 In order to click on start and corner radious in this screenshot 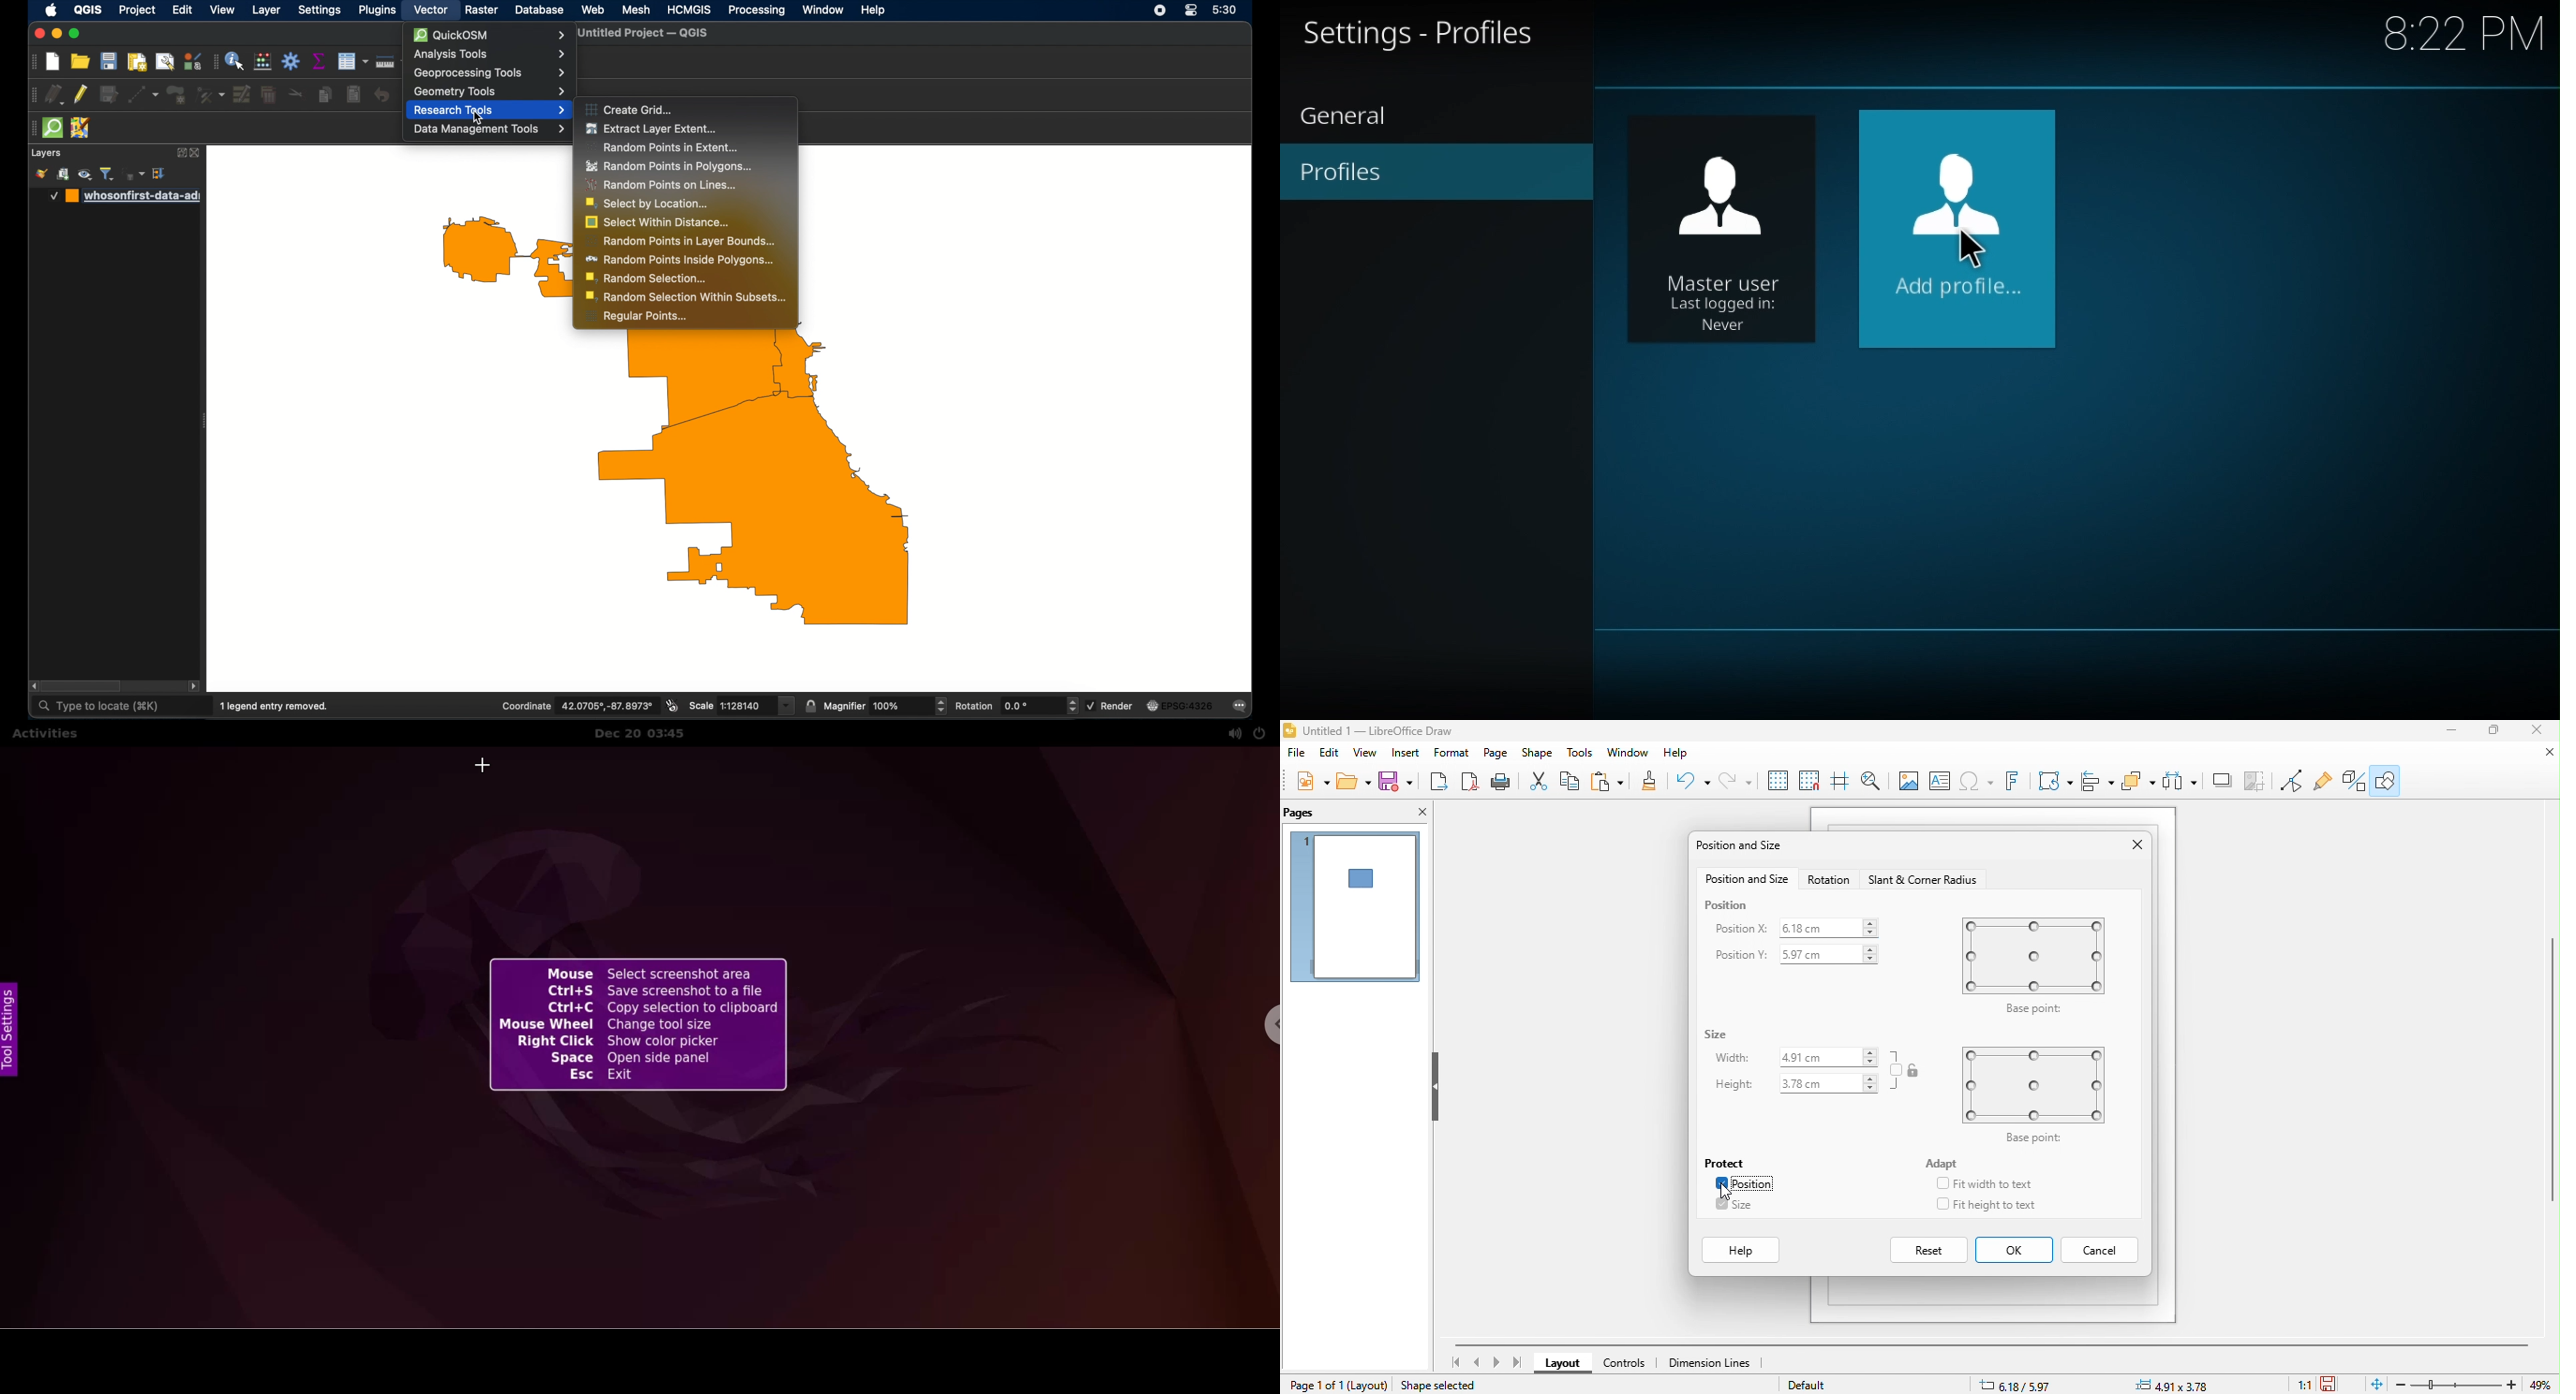, I will do `click(1926, 881)`.